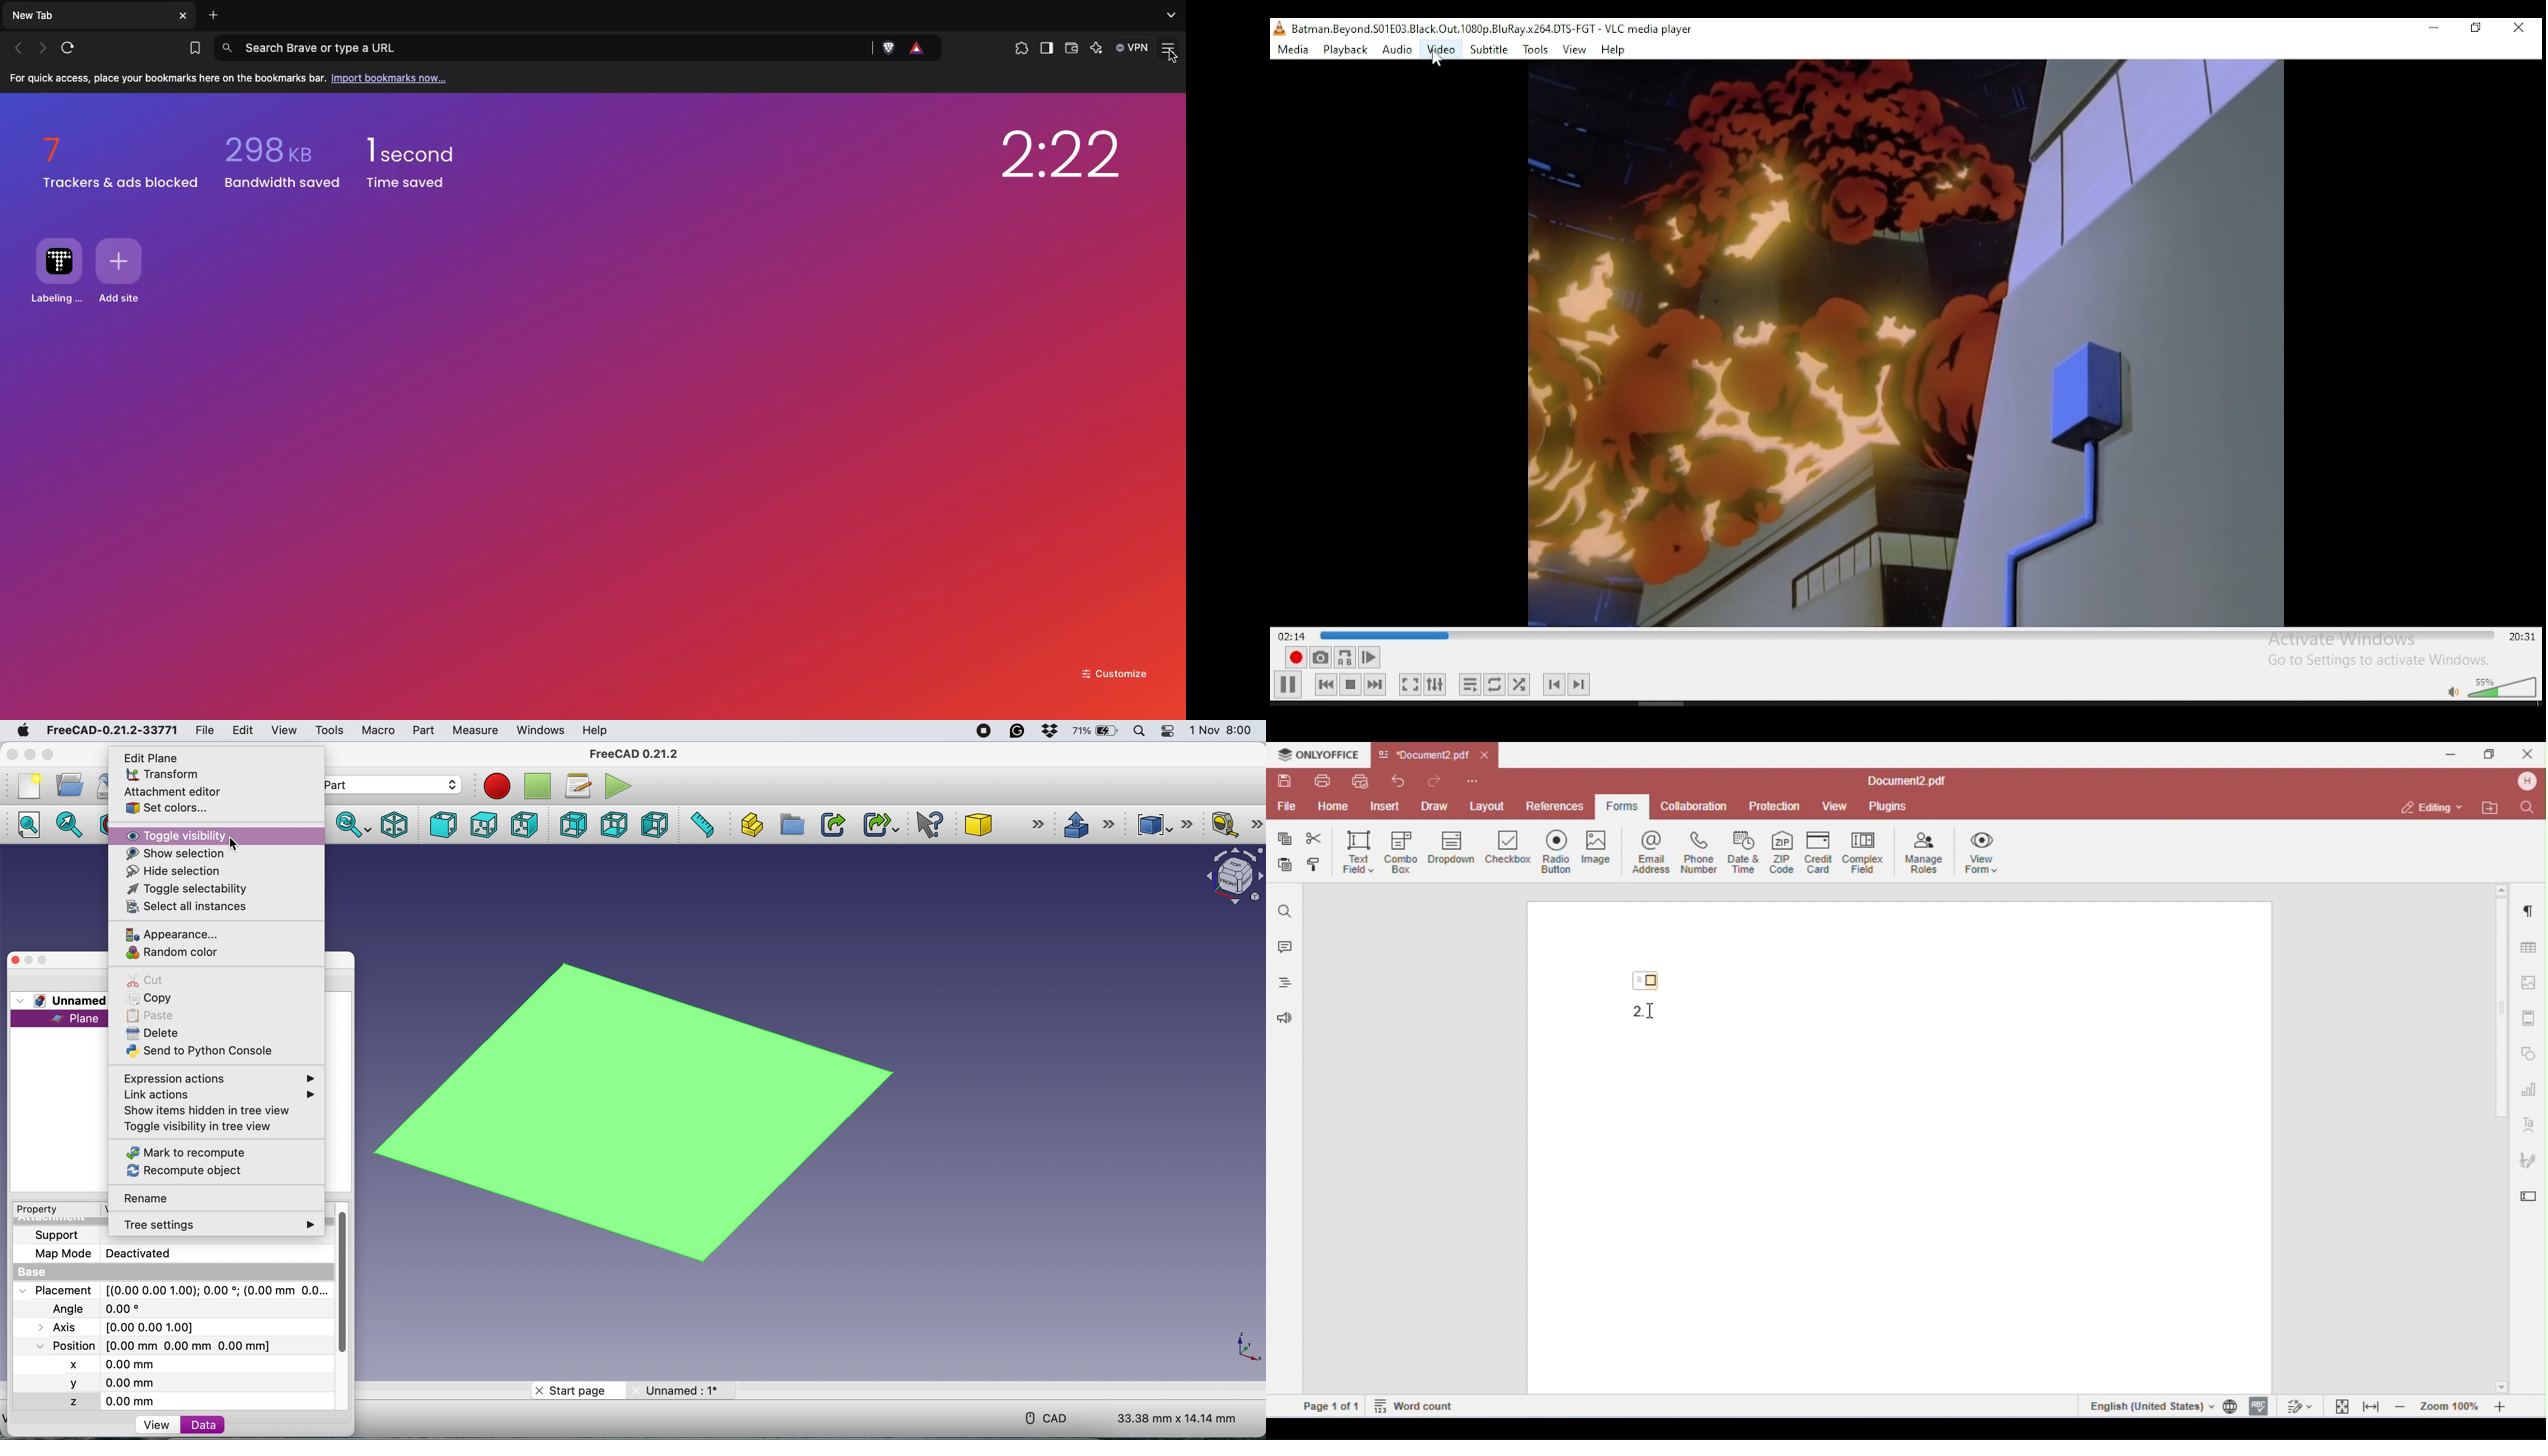 The width and height of the screenshot is (2548, 1456). I want to click on control center, so click(1171, 732).